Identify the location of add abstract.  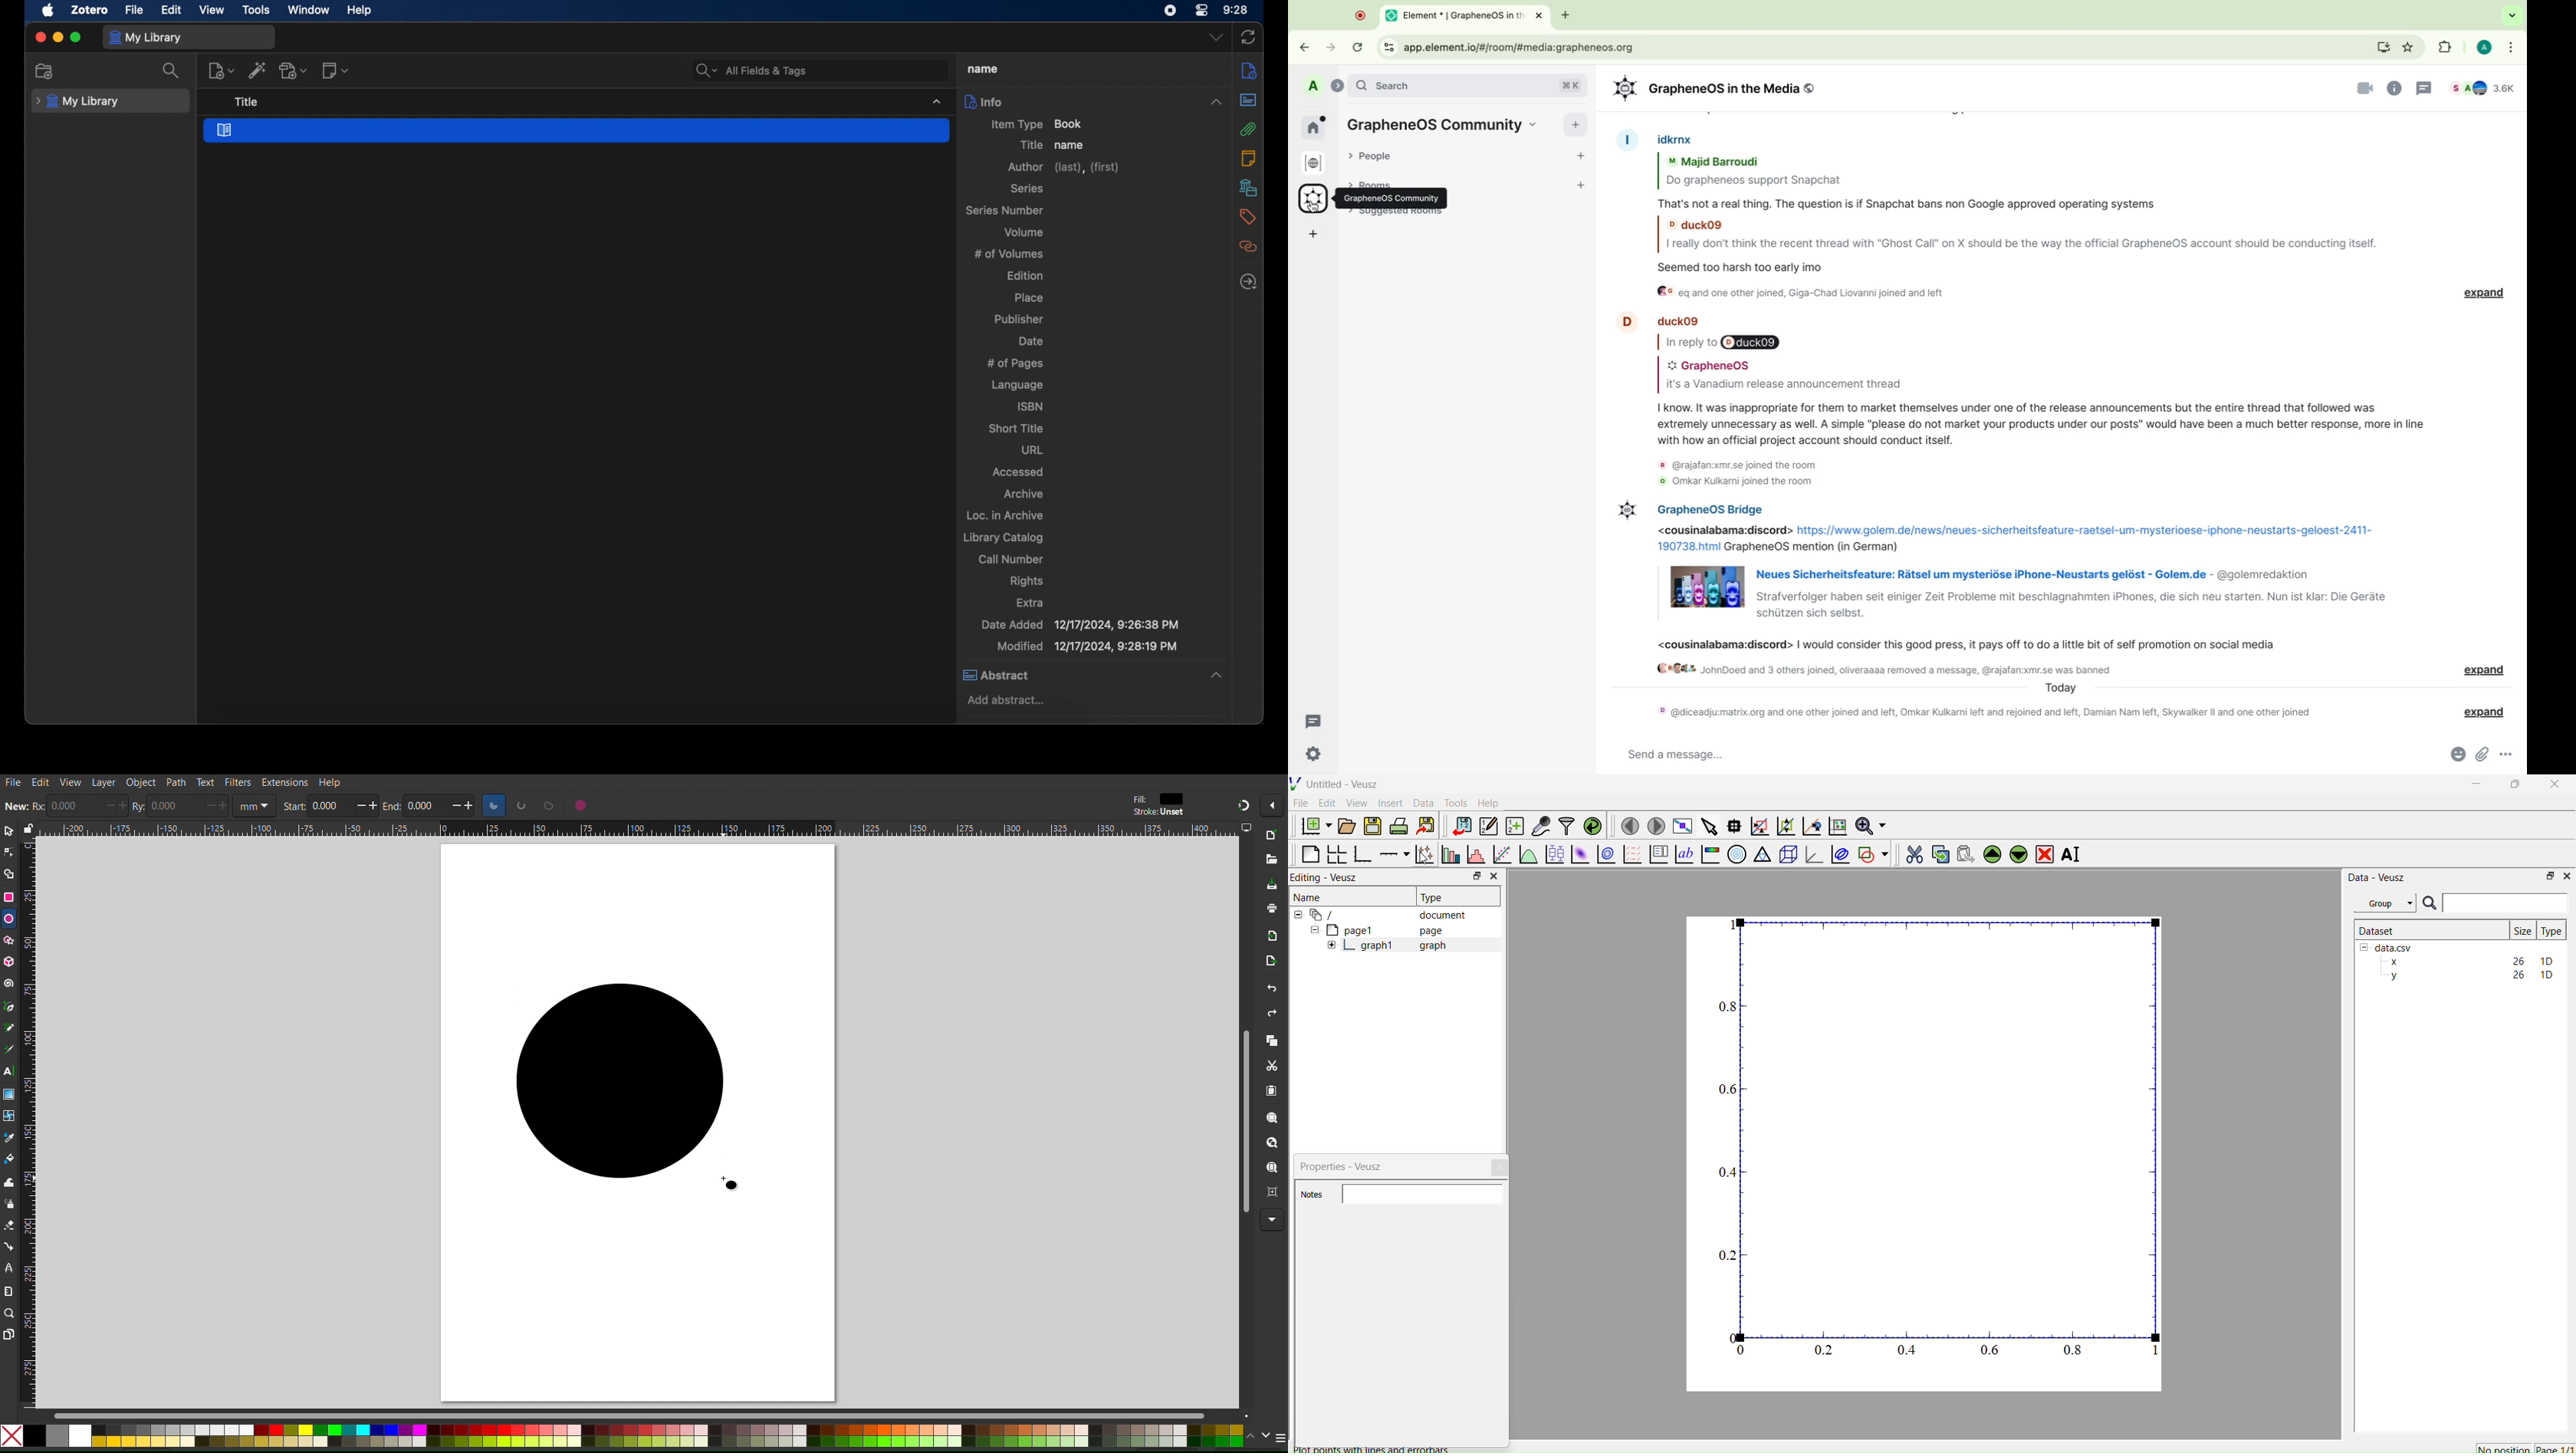
(1009, 701).